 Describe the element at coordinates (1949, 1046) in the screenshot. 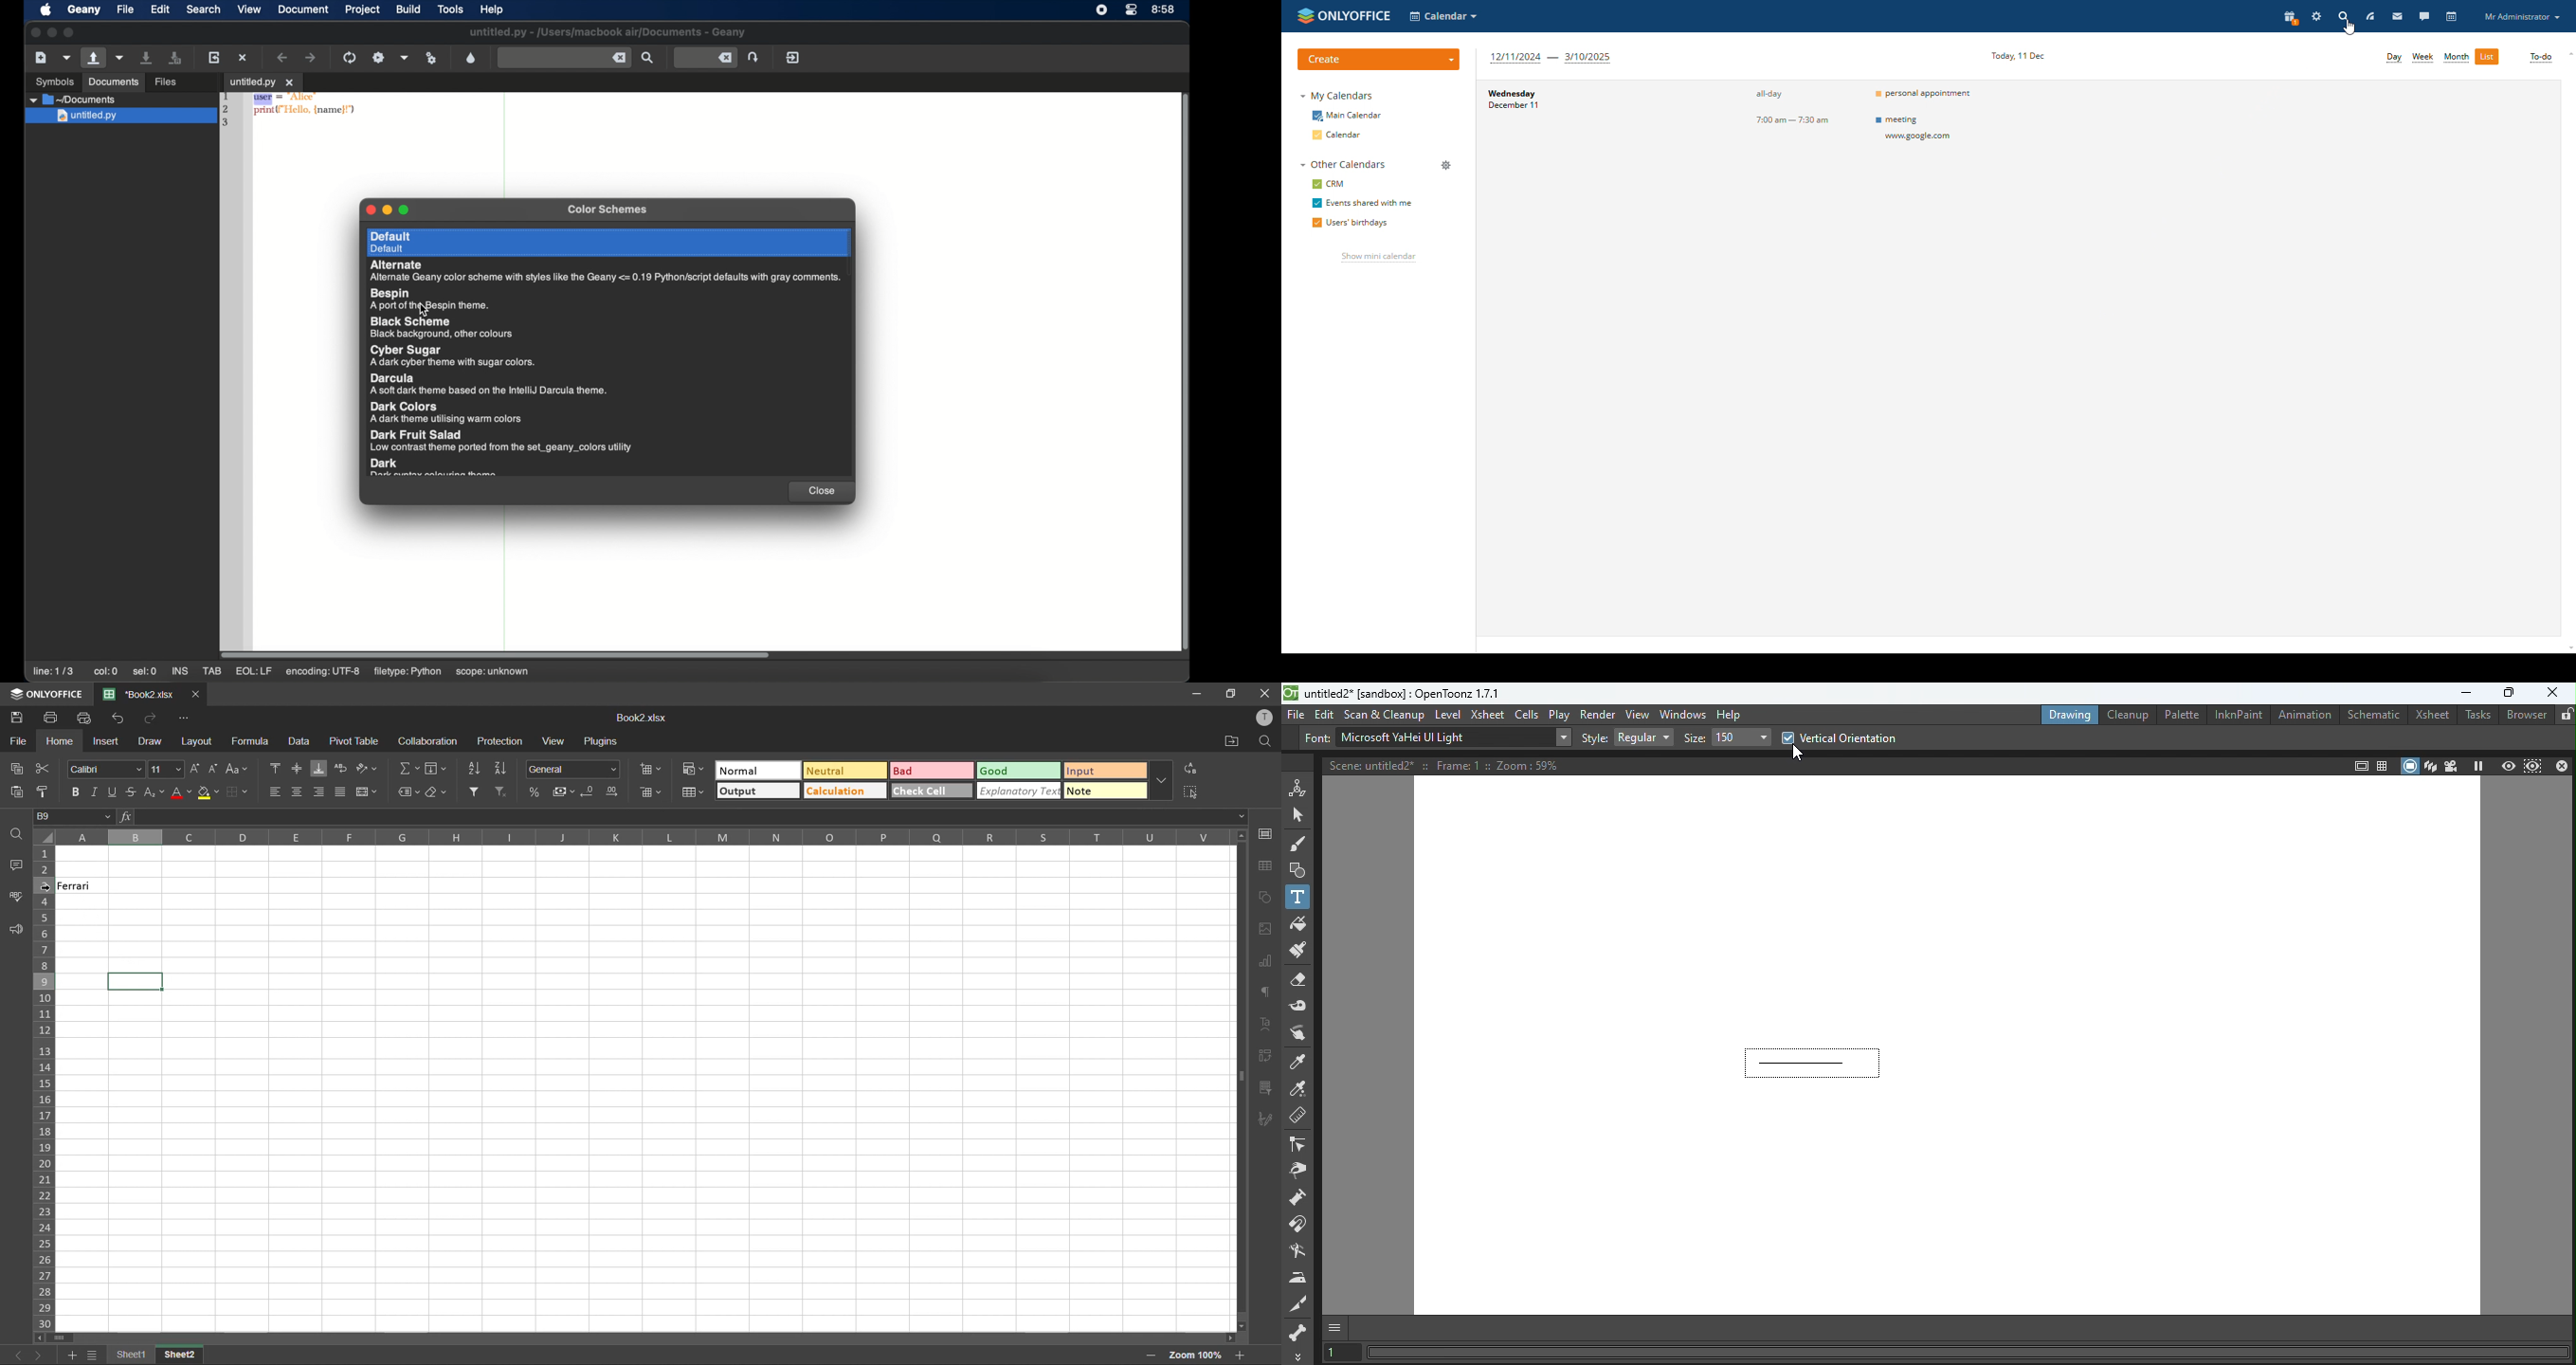

I see `Canvas` at that location.